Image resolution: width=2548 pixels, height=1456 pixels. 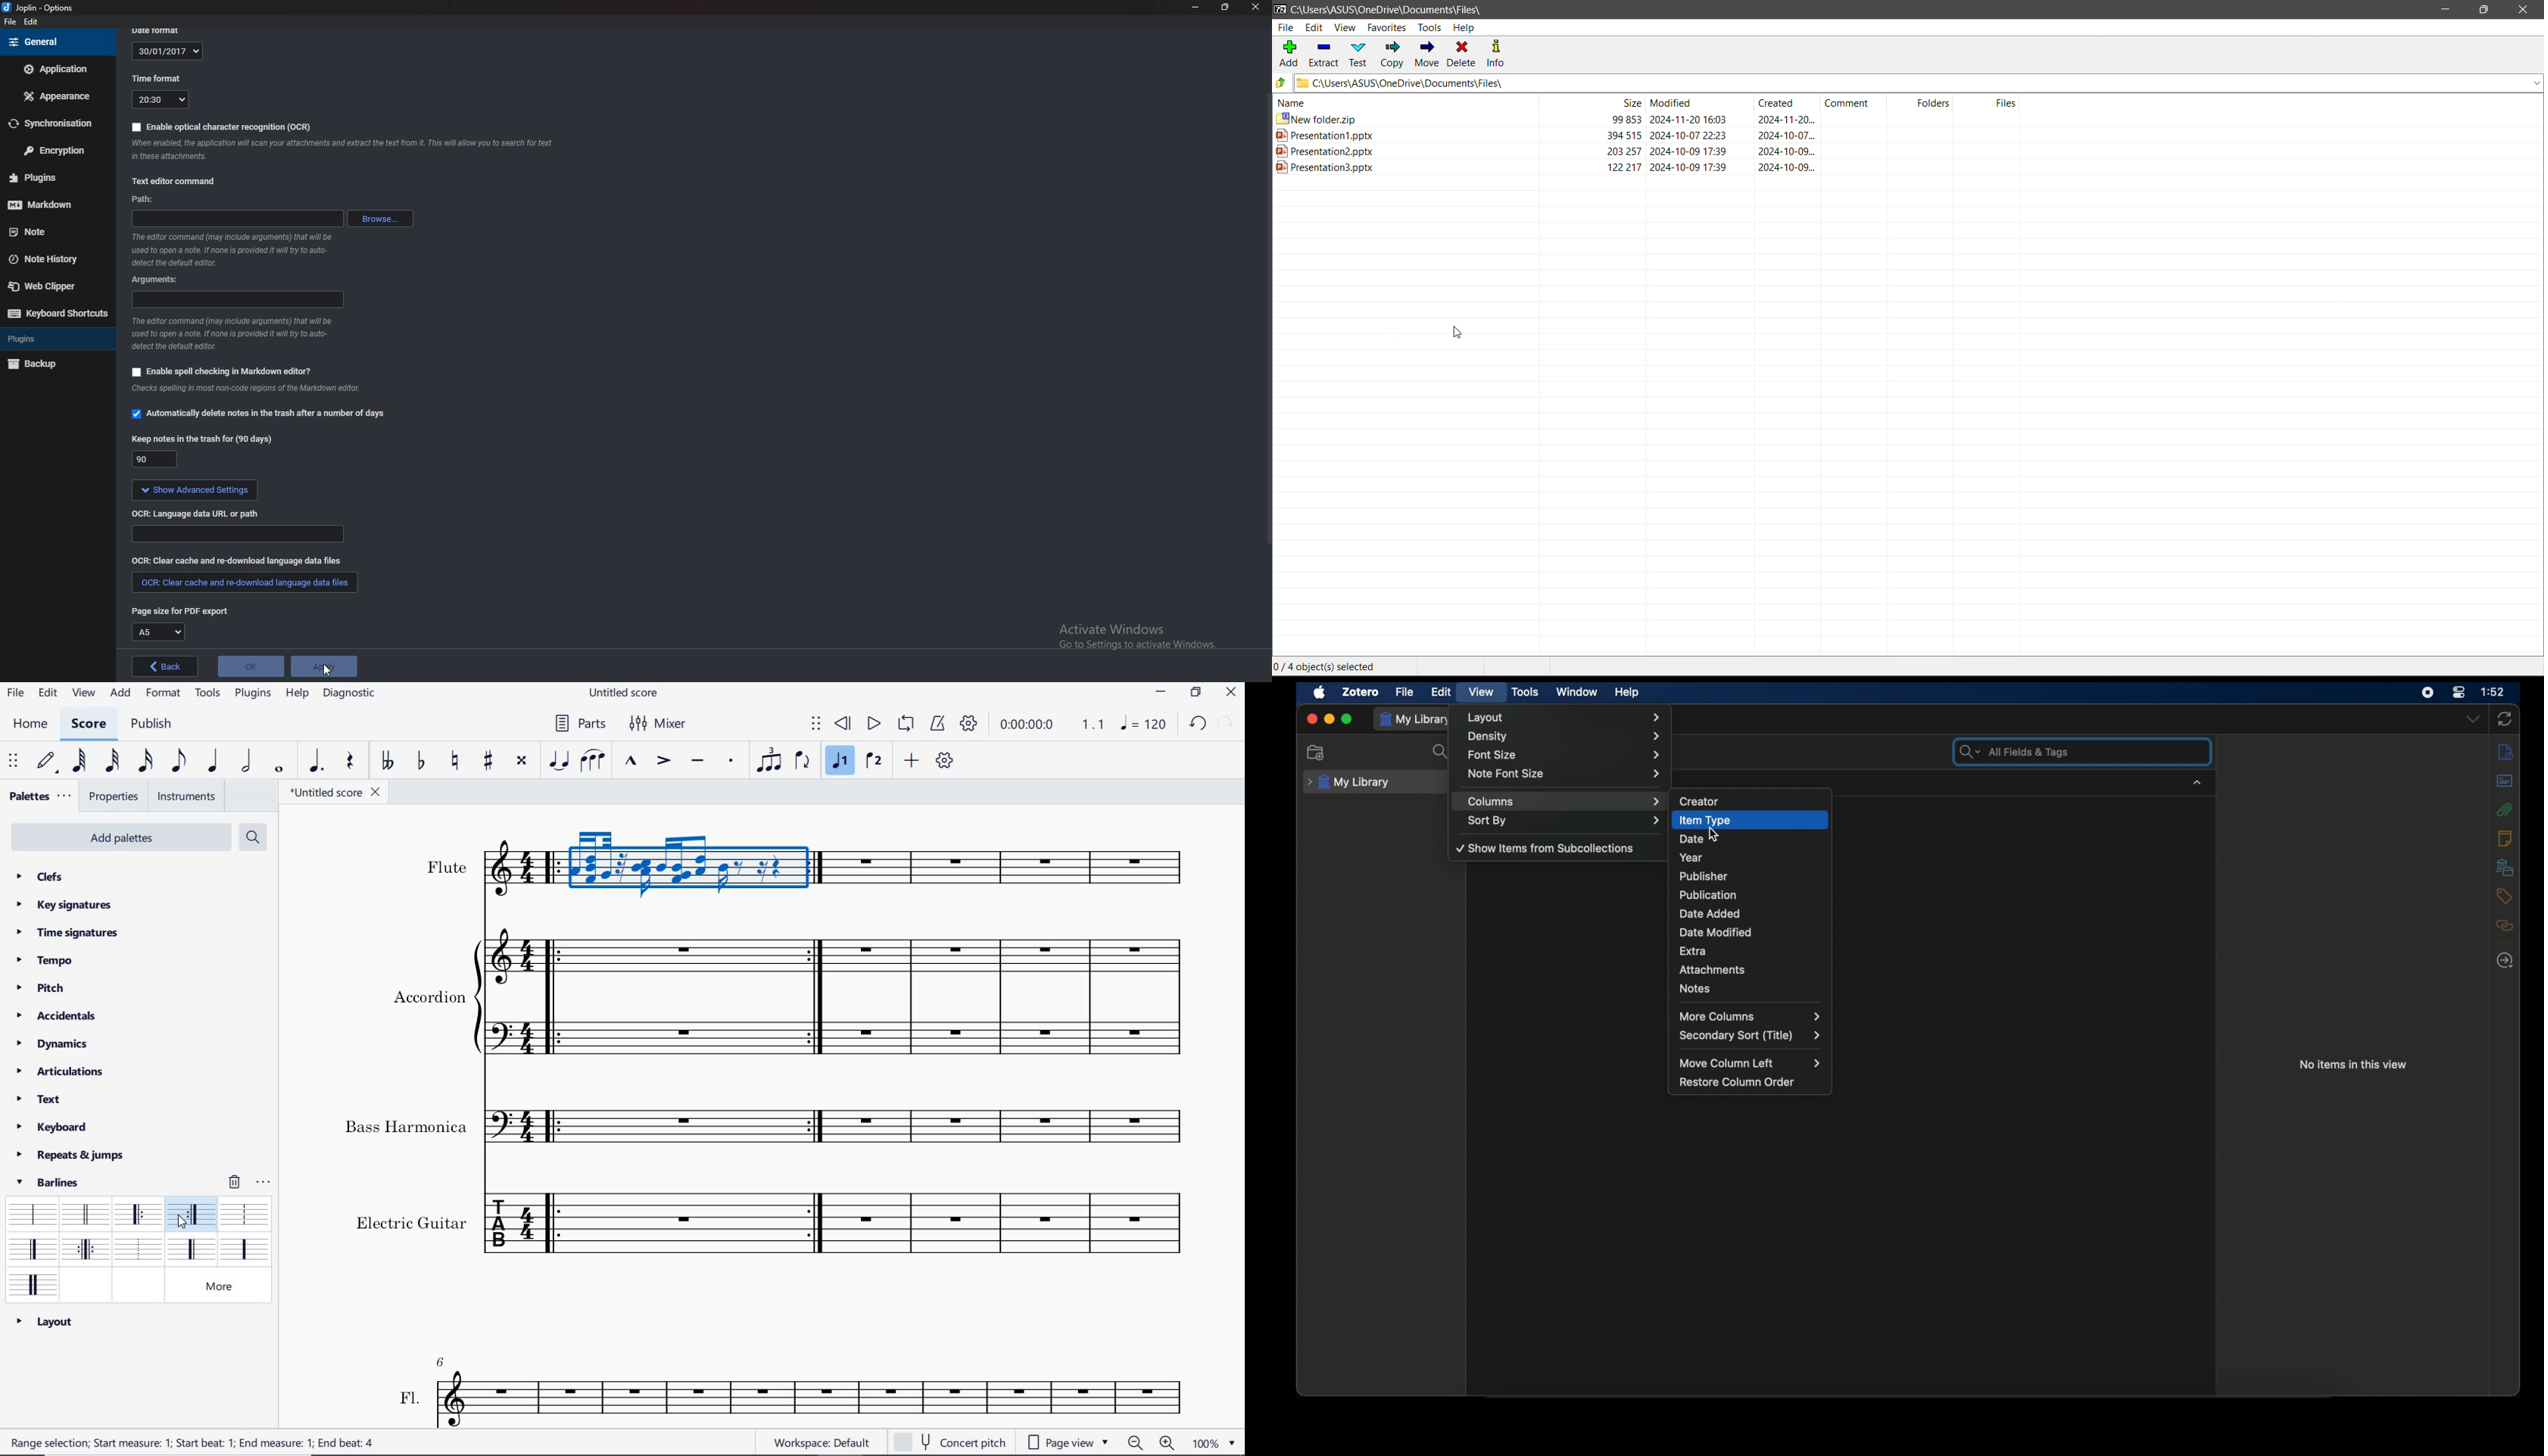 What do you see at coordinates (167, 52) in the screenshot?
I see `30/01/2017` at bounding box center [167, 52].